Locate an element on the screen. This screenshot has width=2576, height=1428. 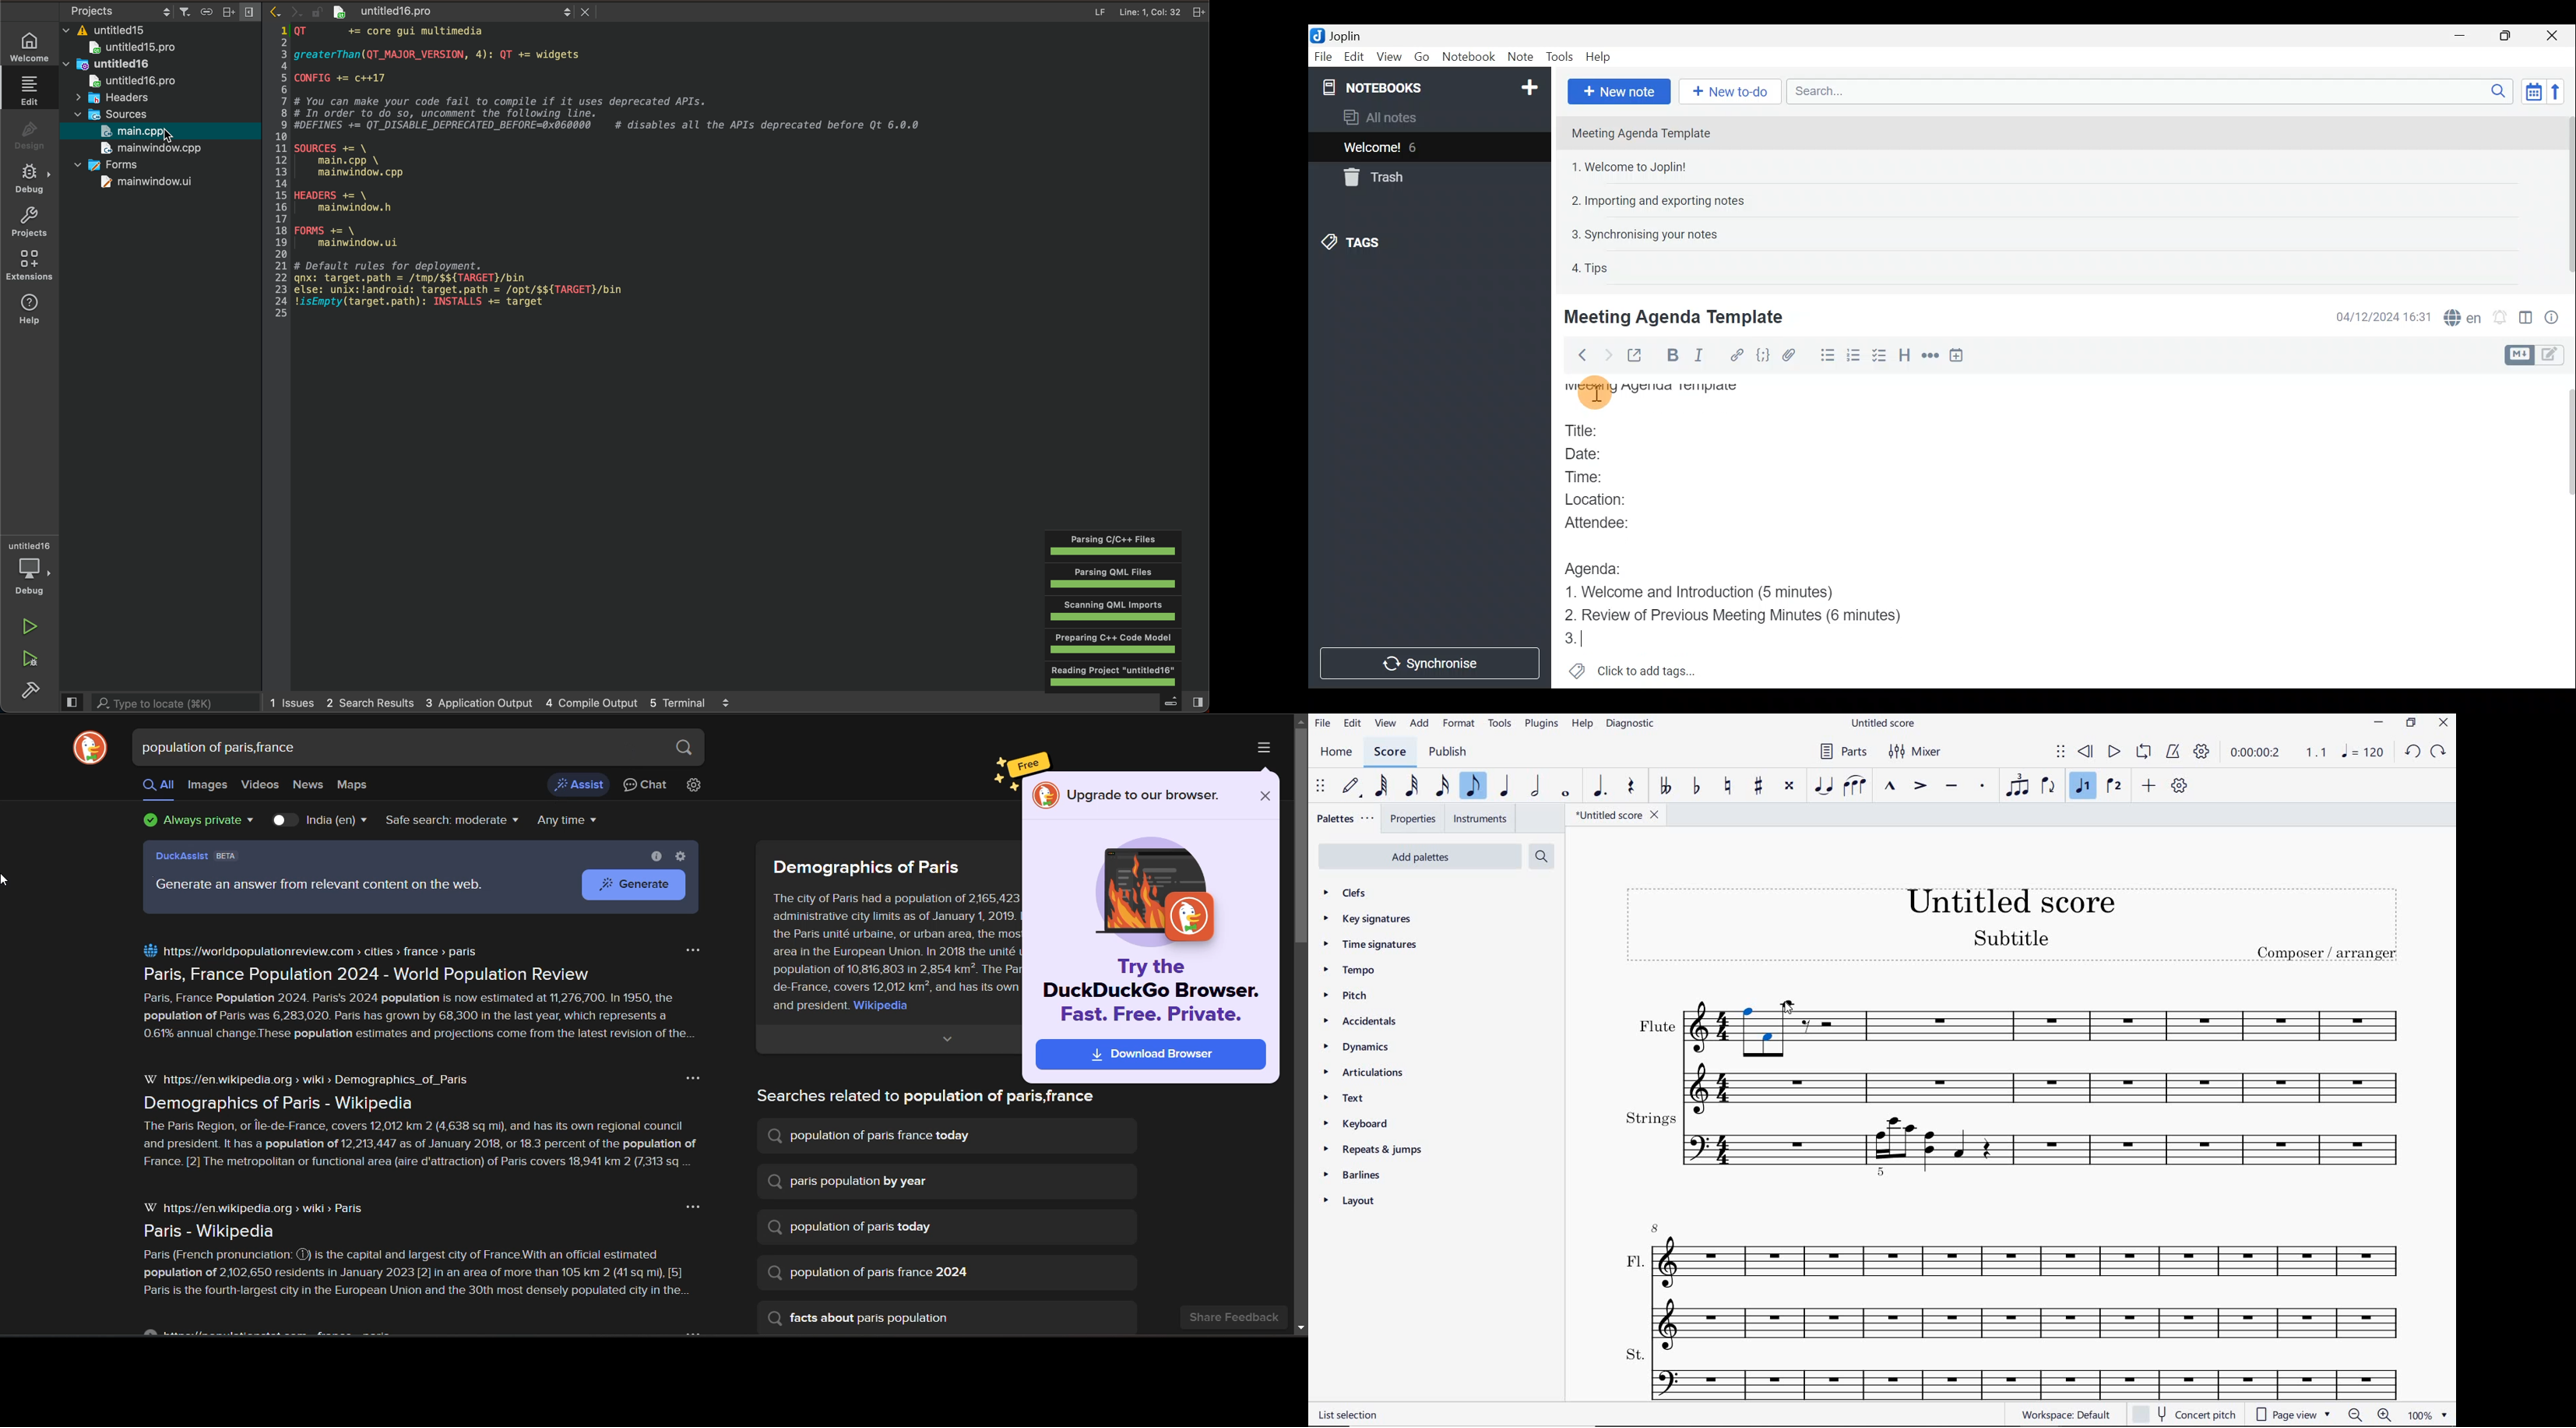
Horizontal rule is located at coordinates (1930, 357).